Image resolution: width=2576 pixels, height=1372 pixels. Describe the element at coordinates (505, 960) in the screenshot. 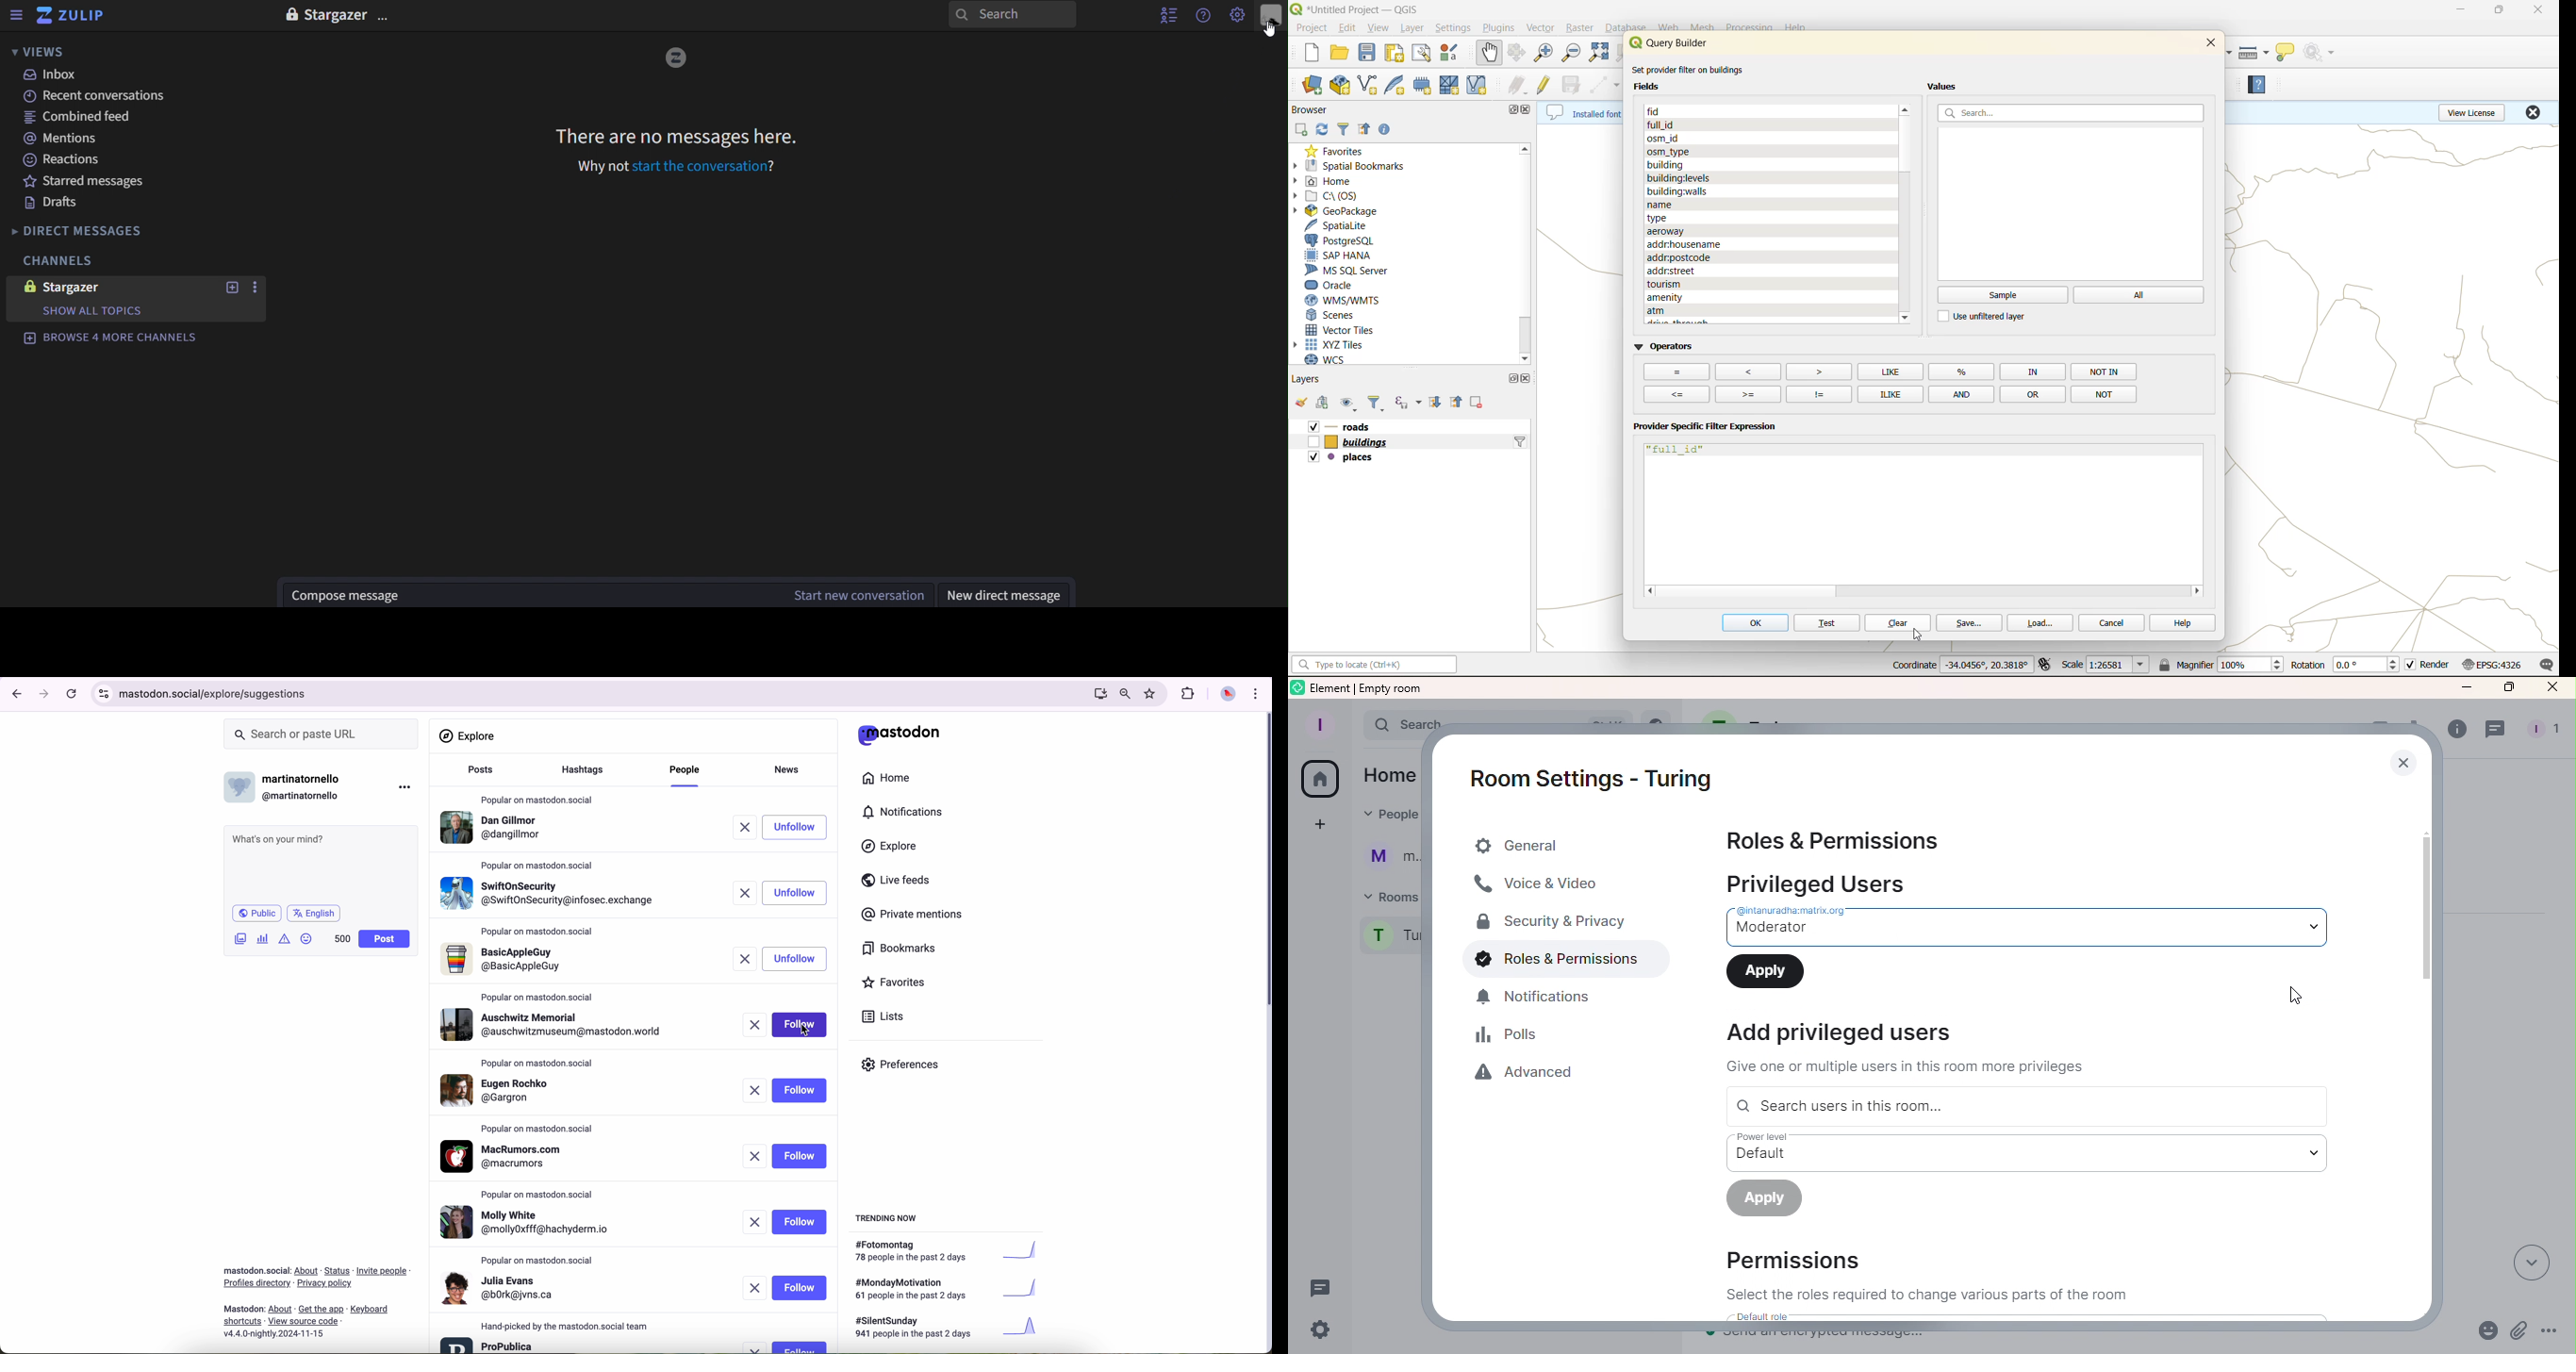

I see `profile` at that location.